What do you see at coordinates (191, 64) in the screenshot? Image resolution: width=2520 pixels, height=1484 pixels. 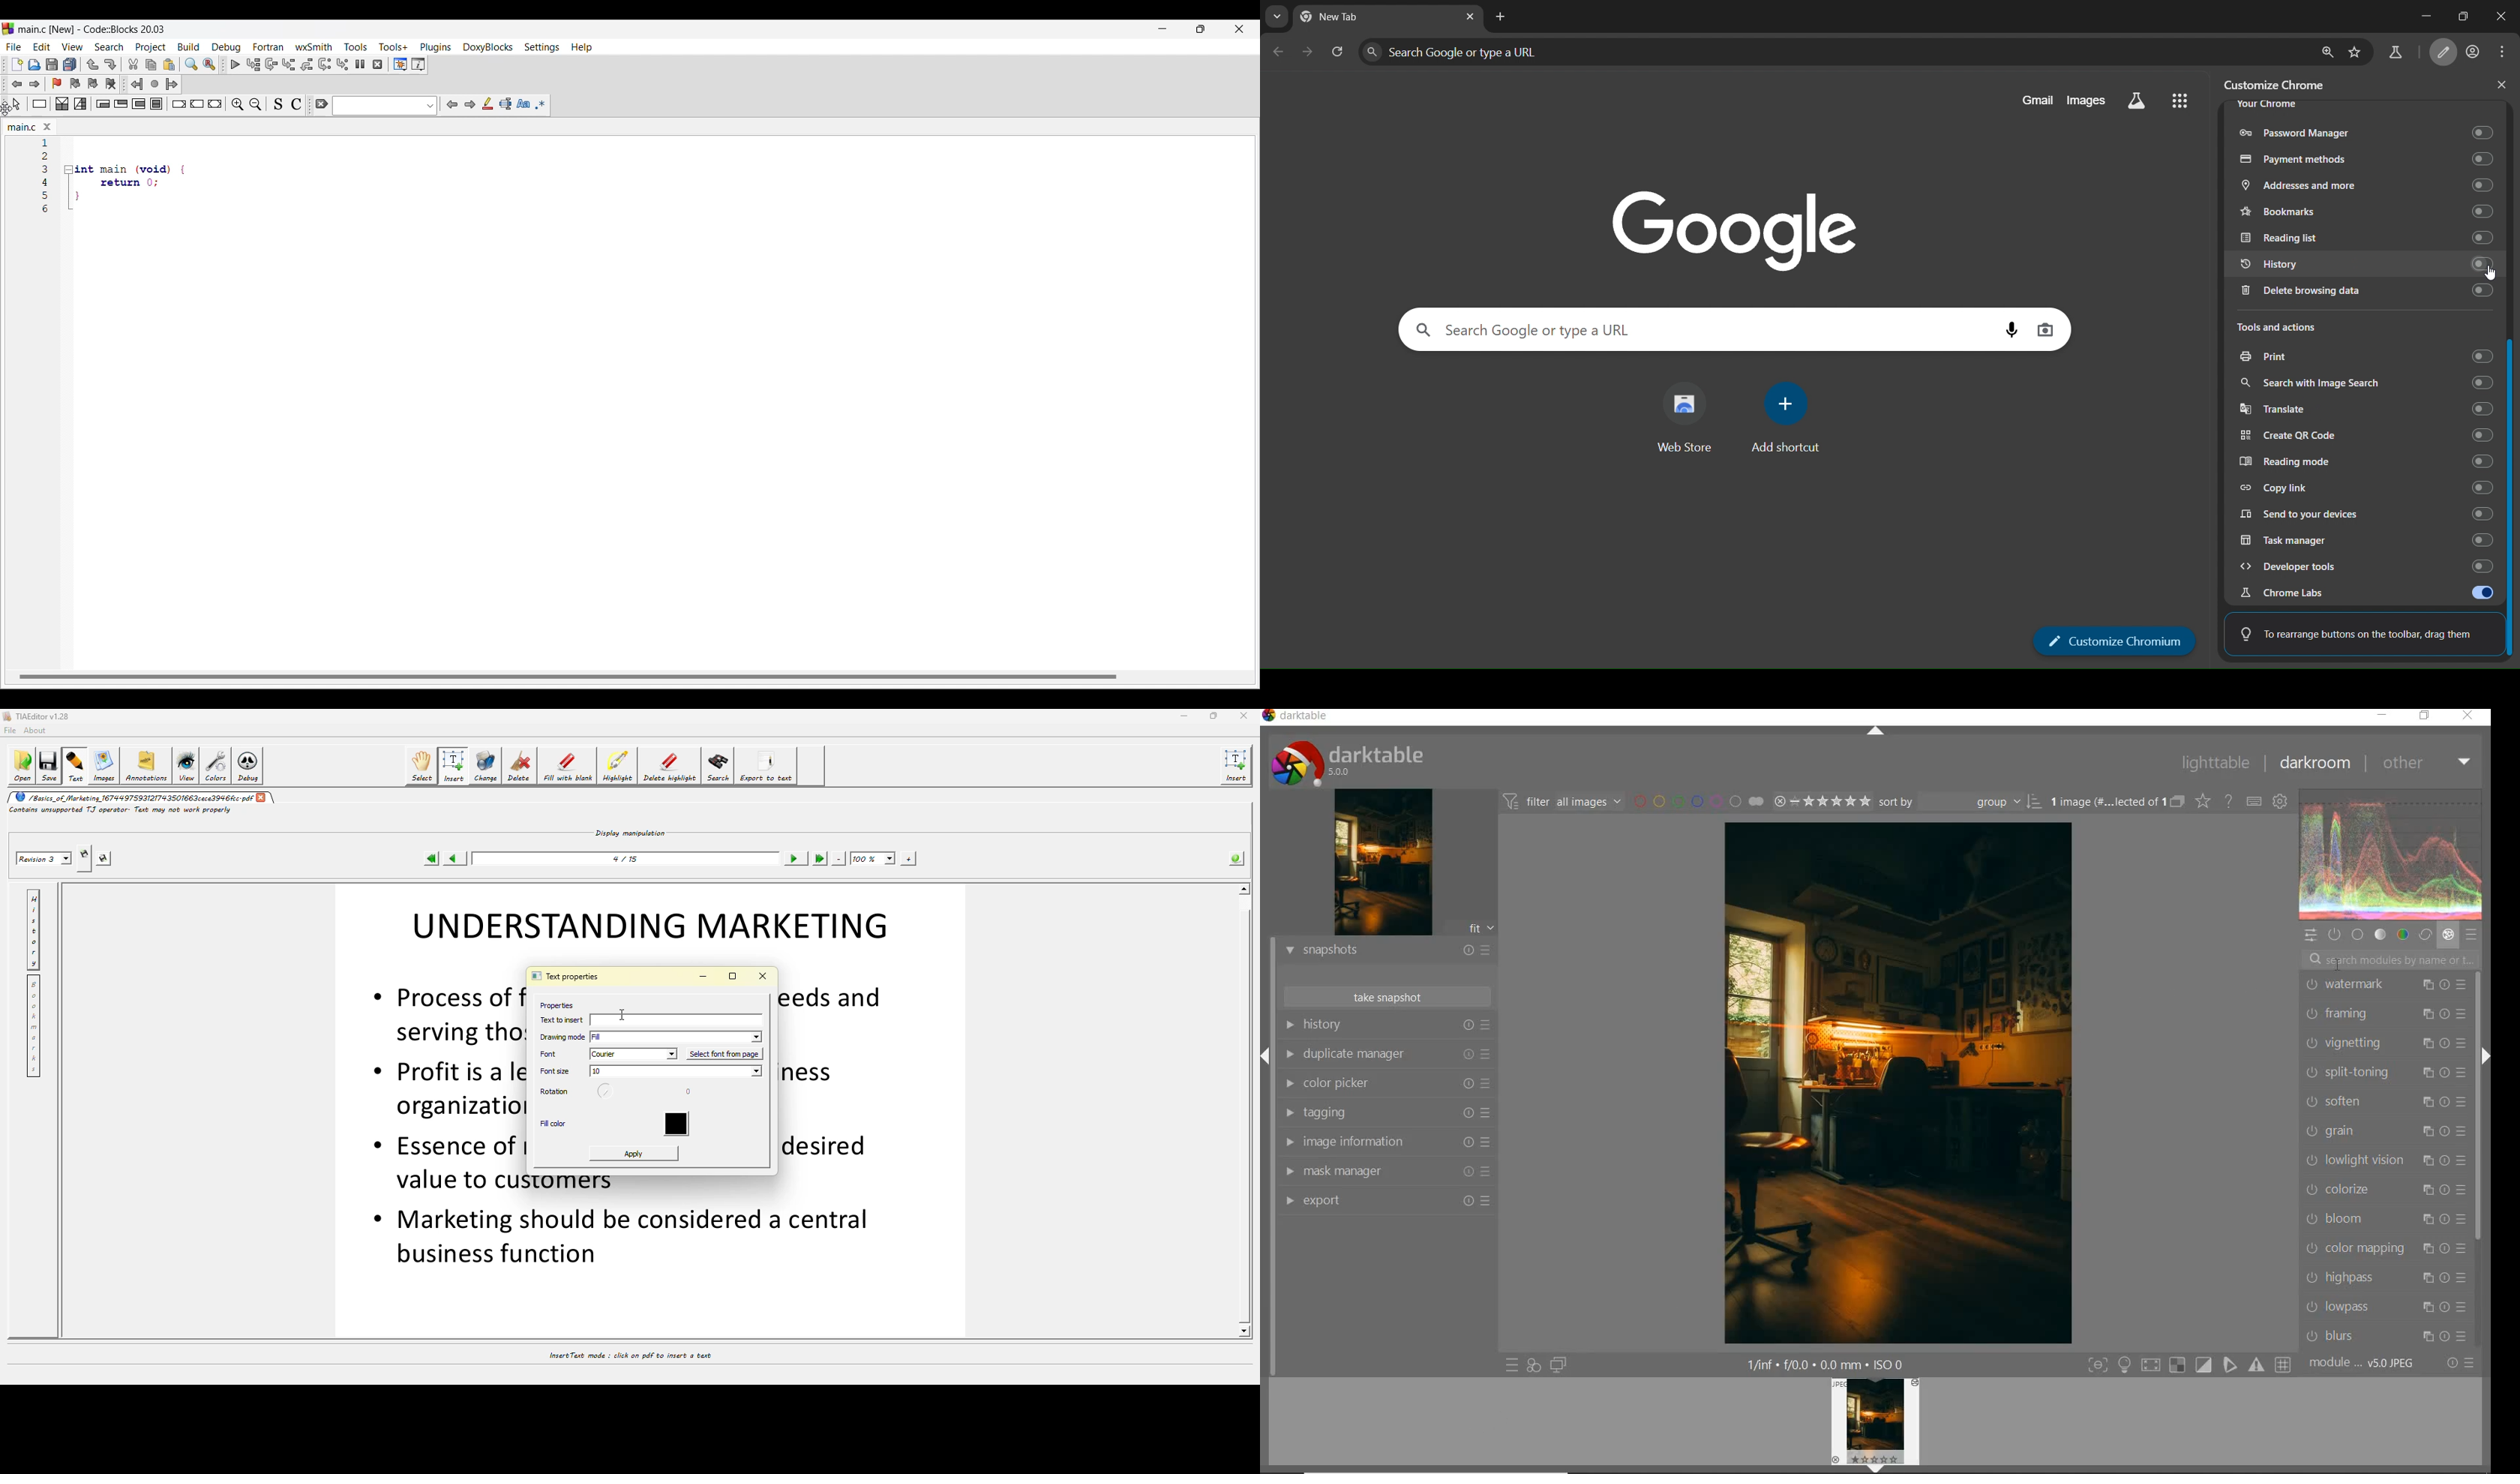 I see `Find` at bounding box center [191, 64].